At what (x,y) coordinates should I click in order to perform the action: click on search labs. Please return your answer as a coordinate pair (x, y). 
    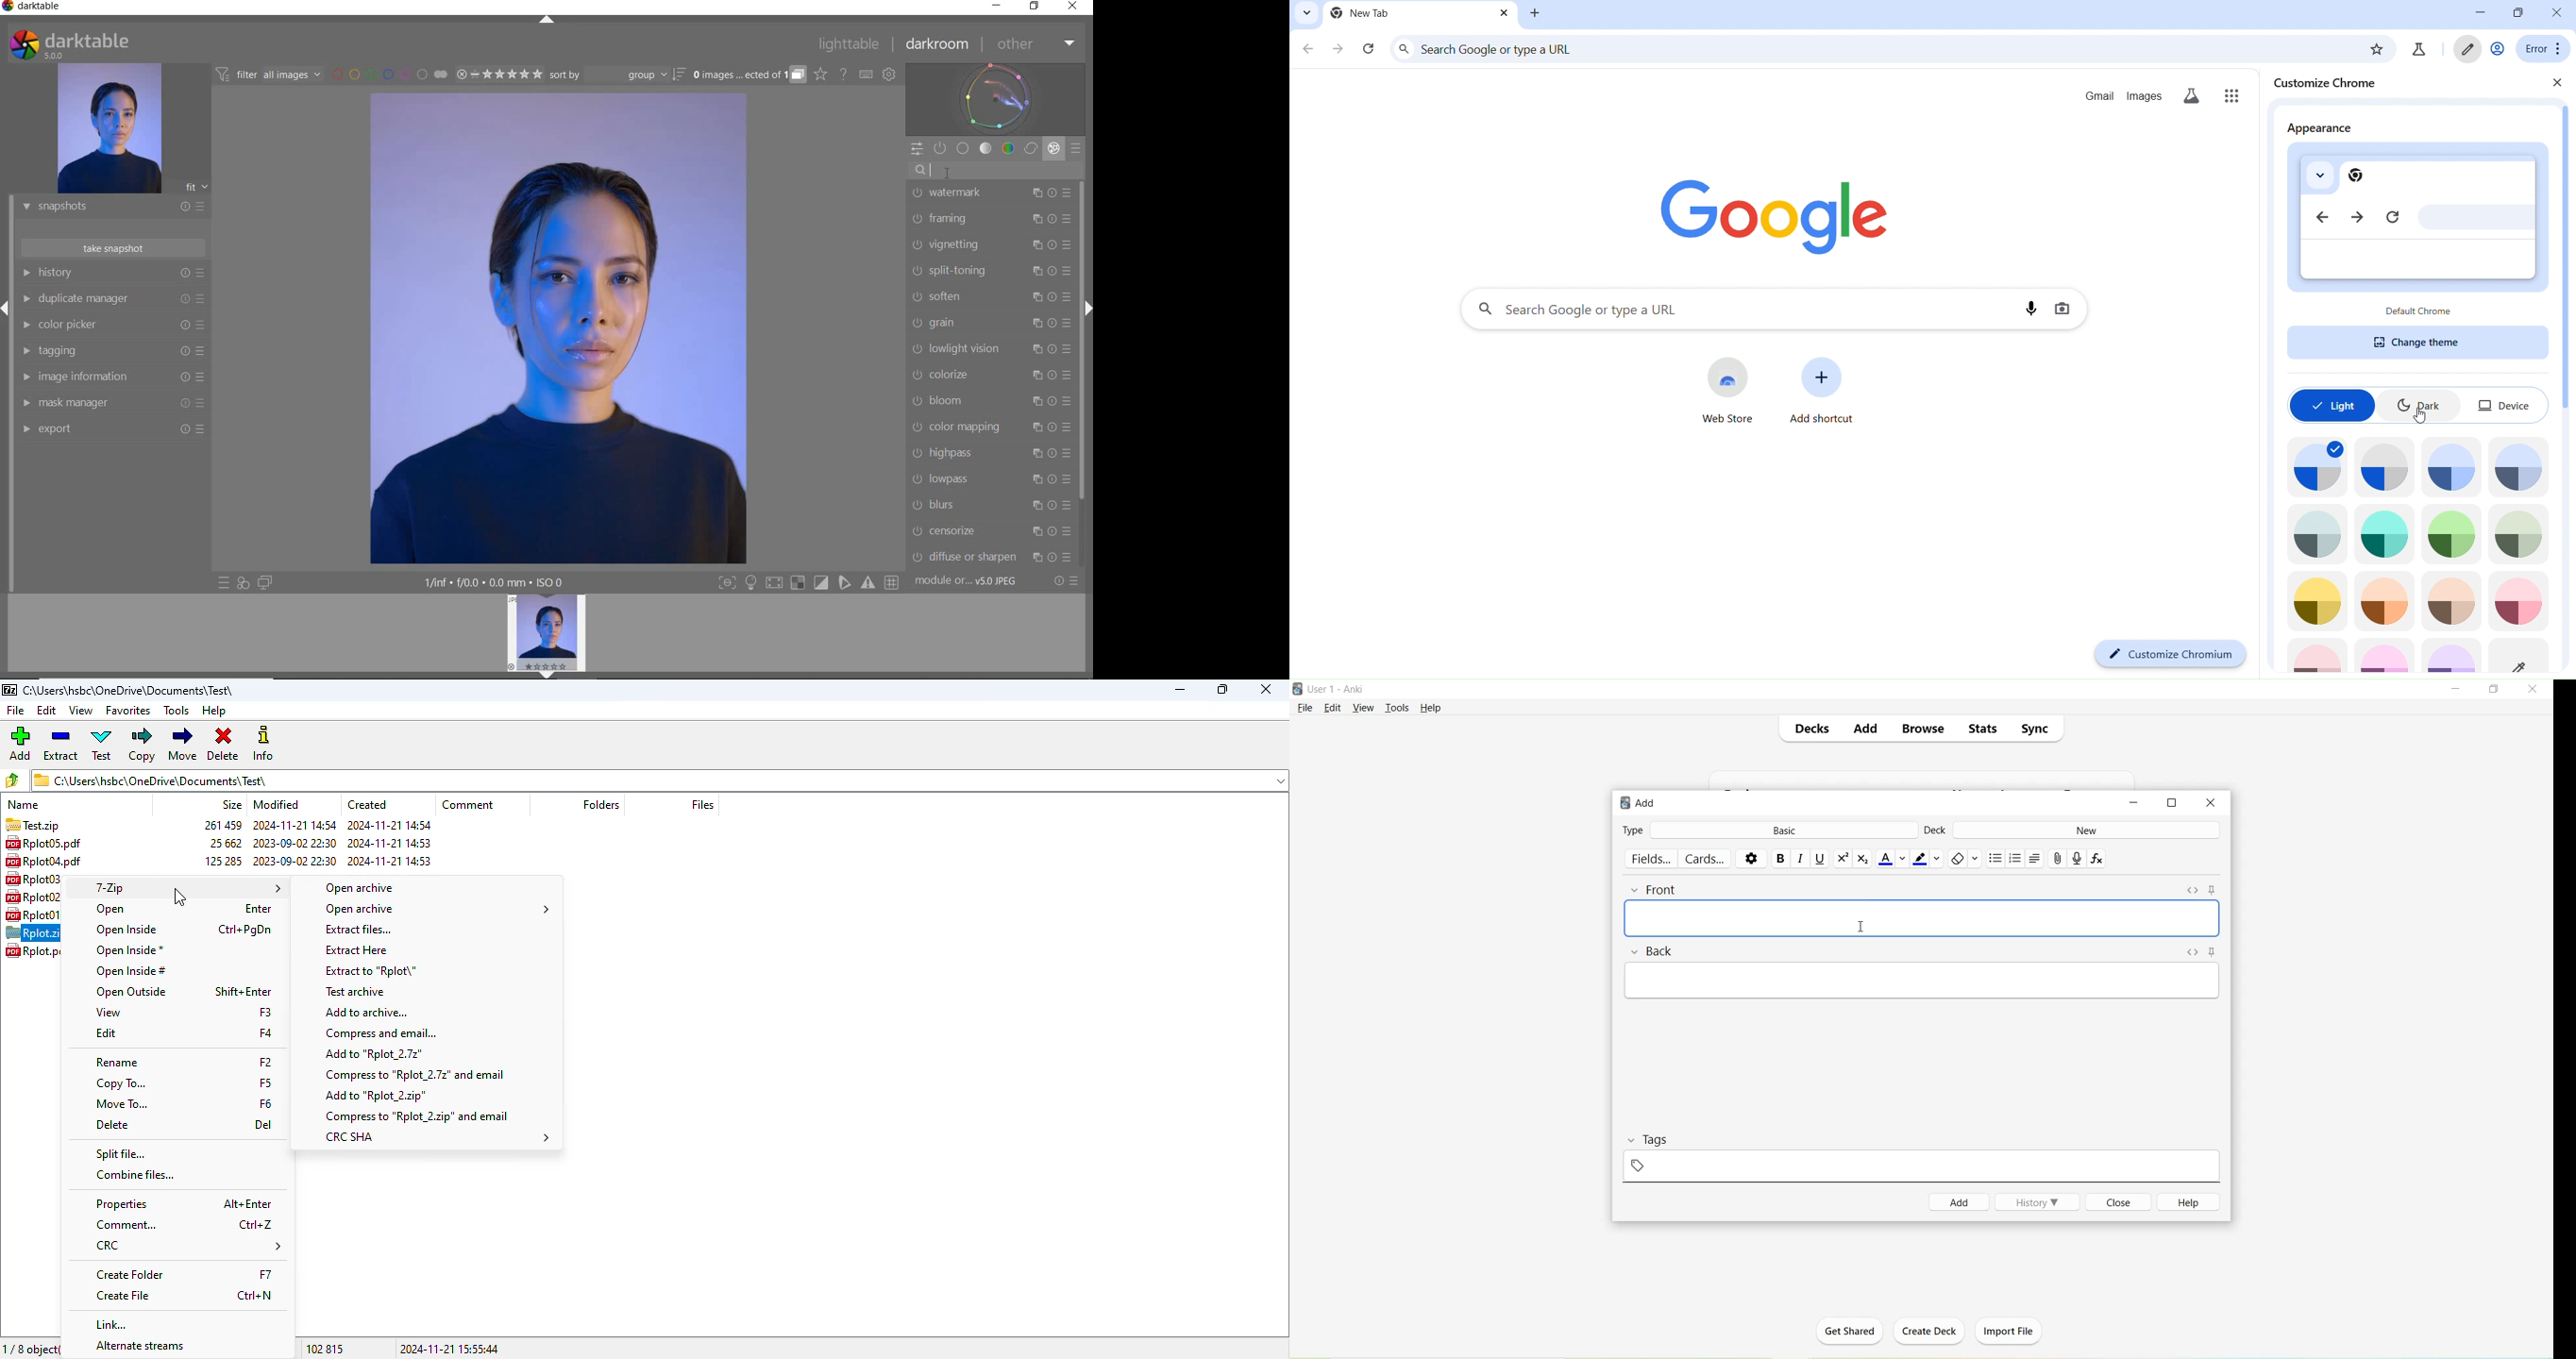
    Looking at the image, I should click on (2419, 49).